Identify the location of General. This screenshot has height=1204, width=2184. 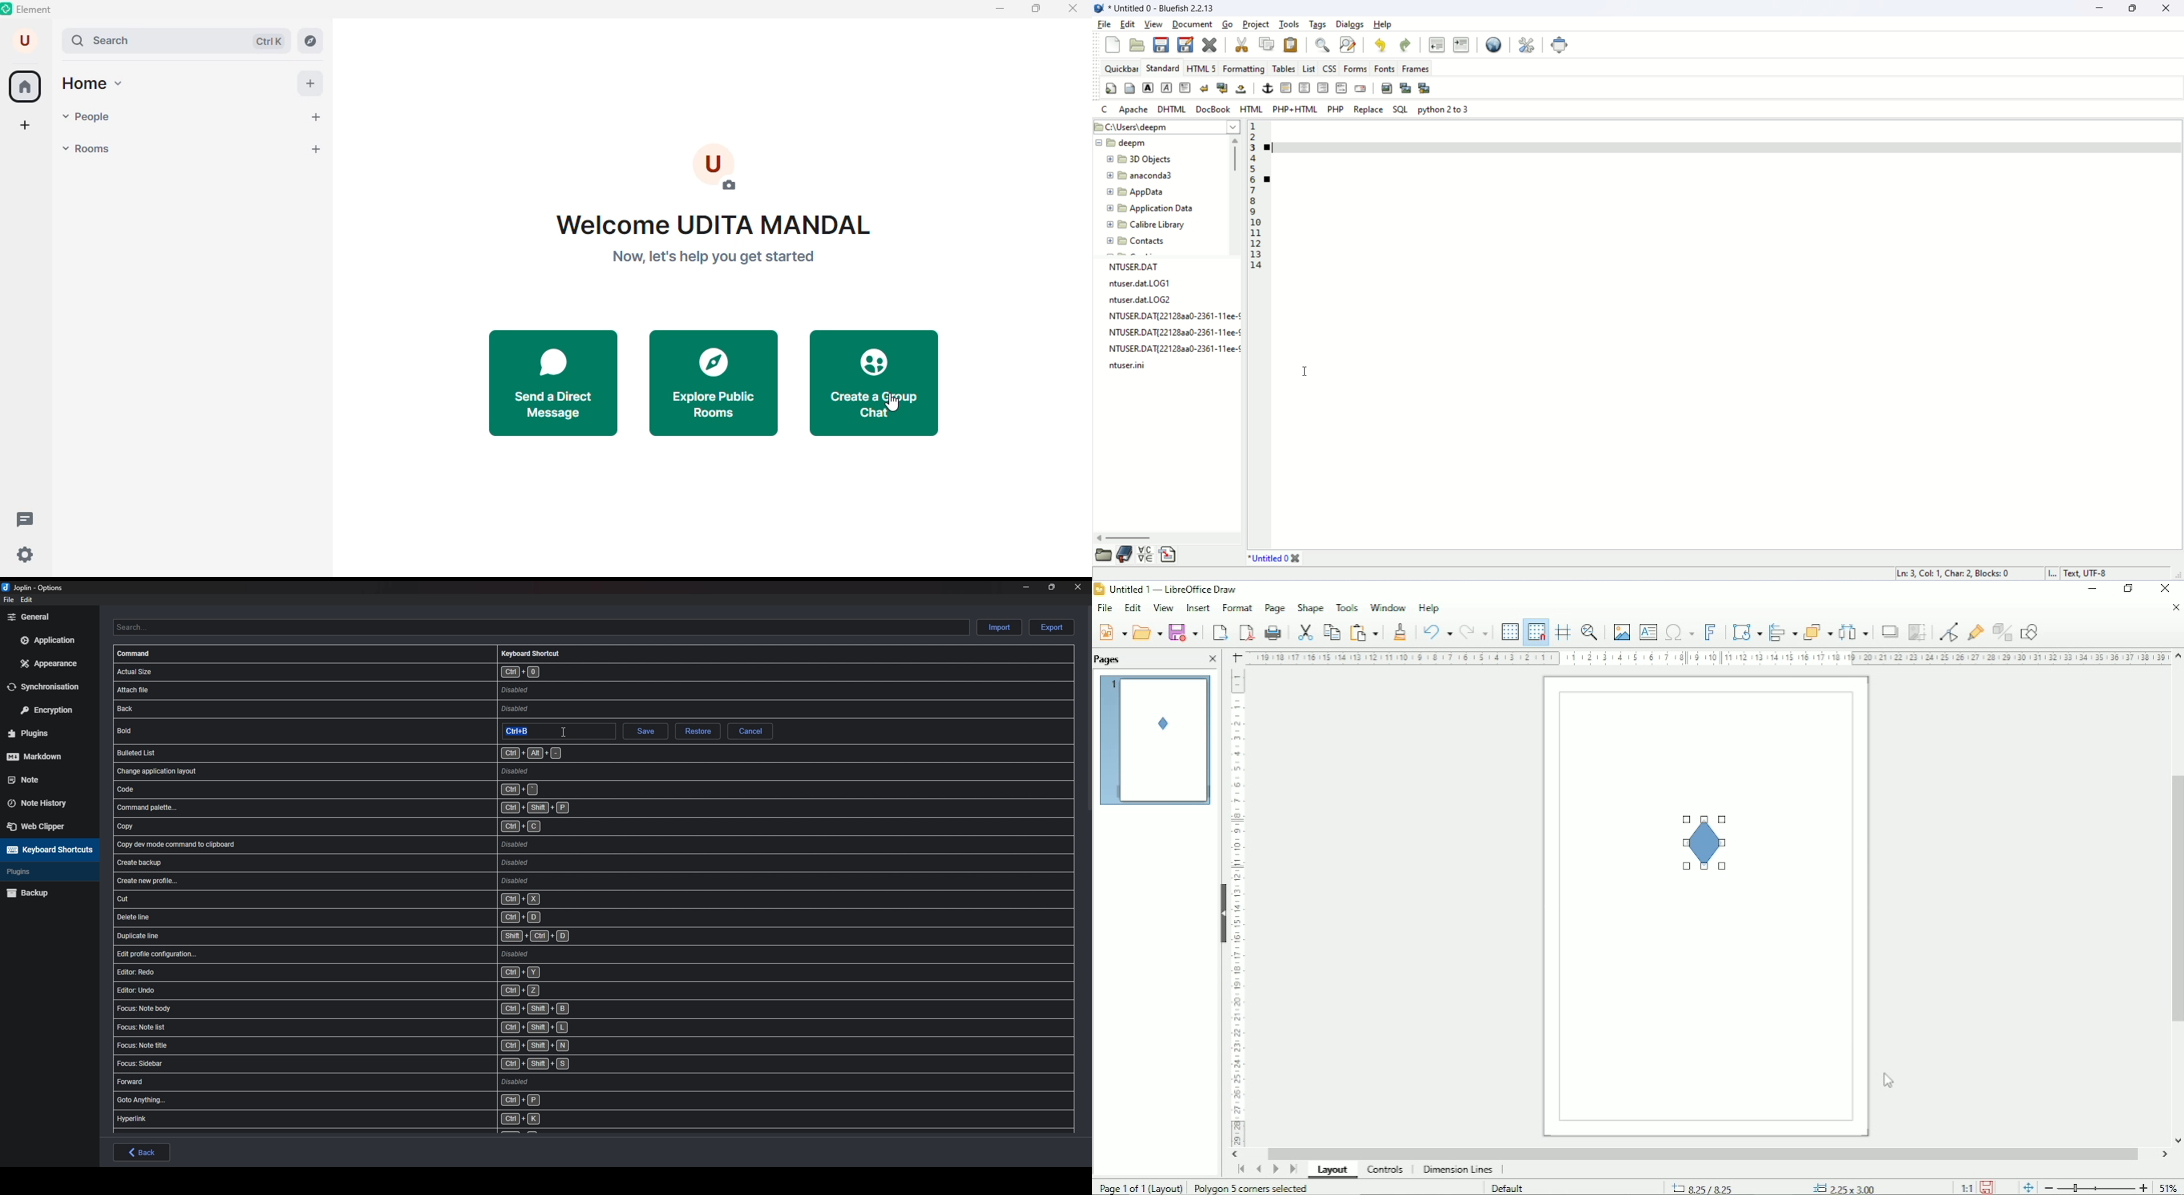
(47, 616).